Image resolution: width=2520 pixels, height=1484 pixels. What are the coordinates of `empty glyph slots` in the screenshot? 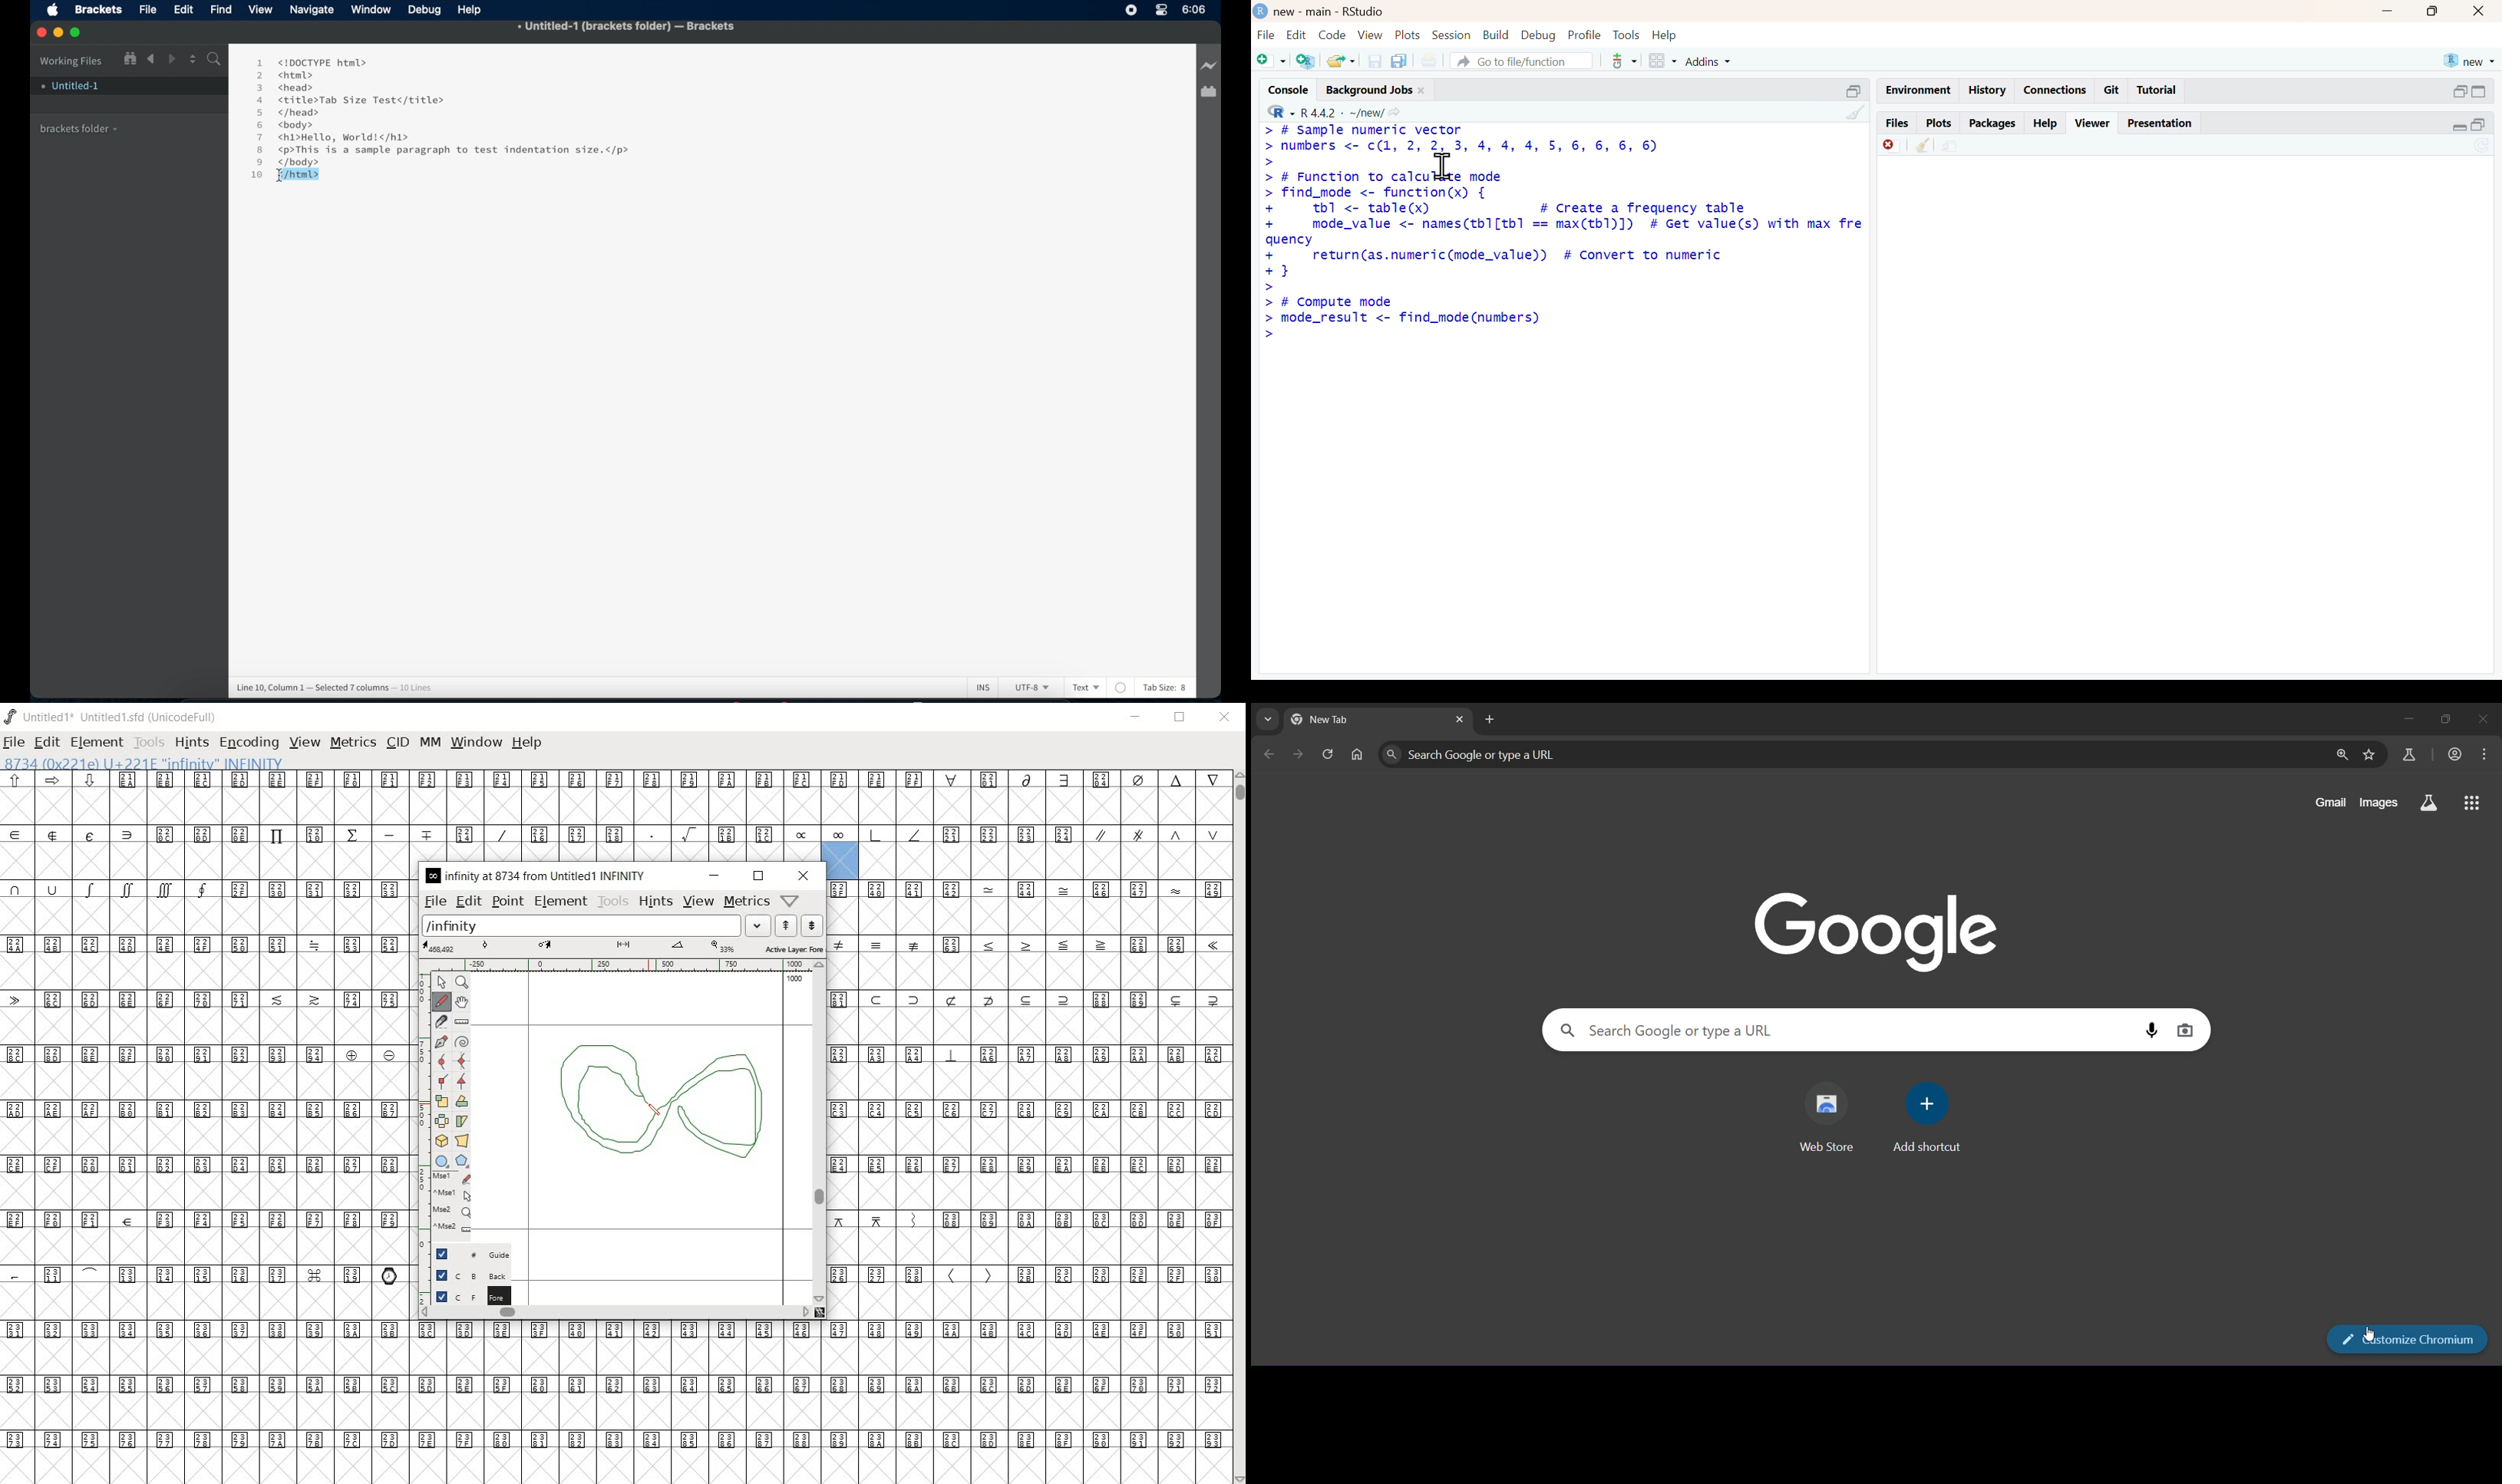 It's located at (208, 1138).